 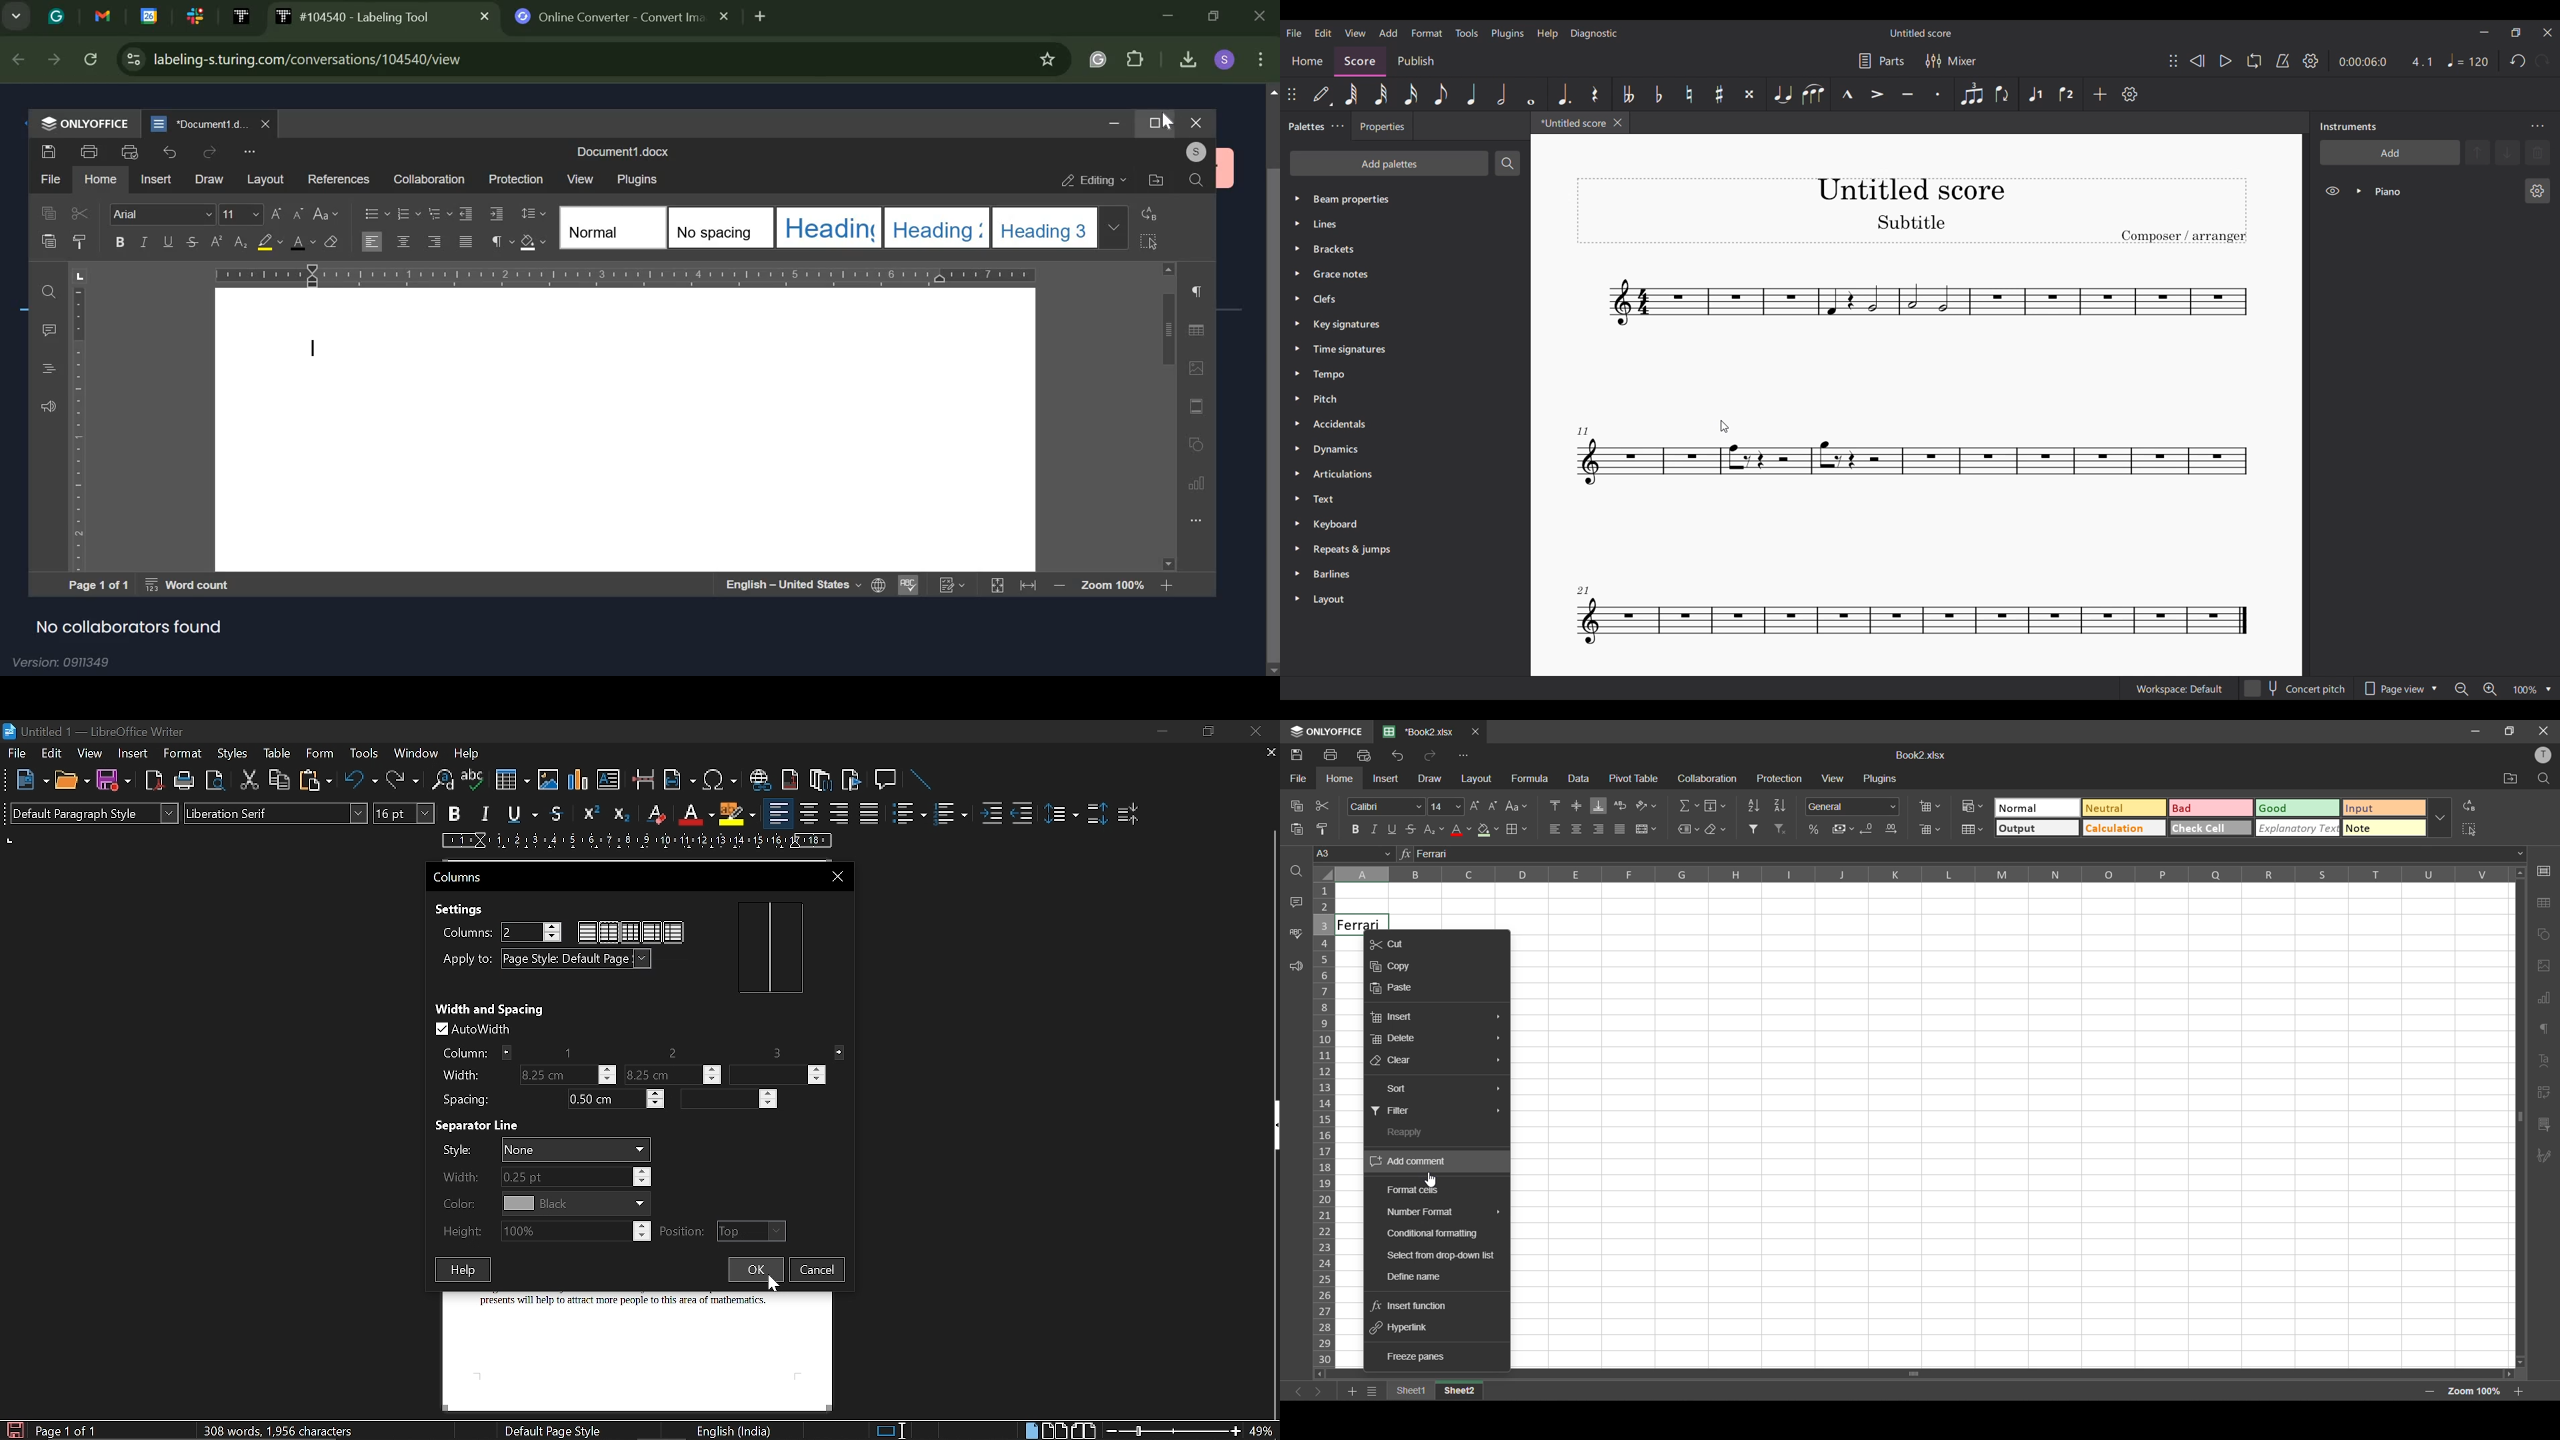 What do you see at coordinates (822, 781) in the screenshot?
I see `Insert footnote` at bounding box center [822, 781].